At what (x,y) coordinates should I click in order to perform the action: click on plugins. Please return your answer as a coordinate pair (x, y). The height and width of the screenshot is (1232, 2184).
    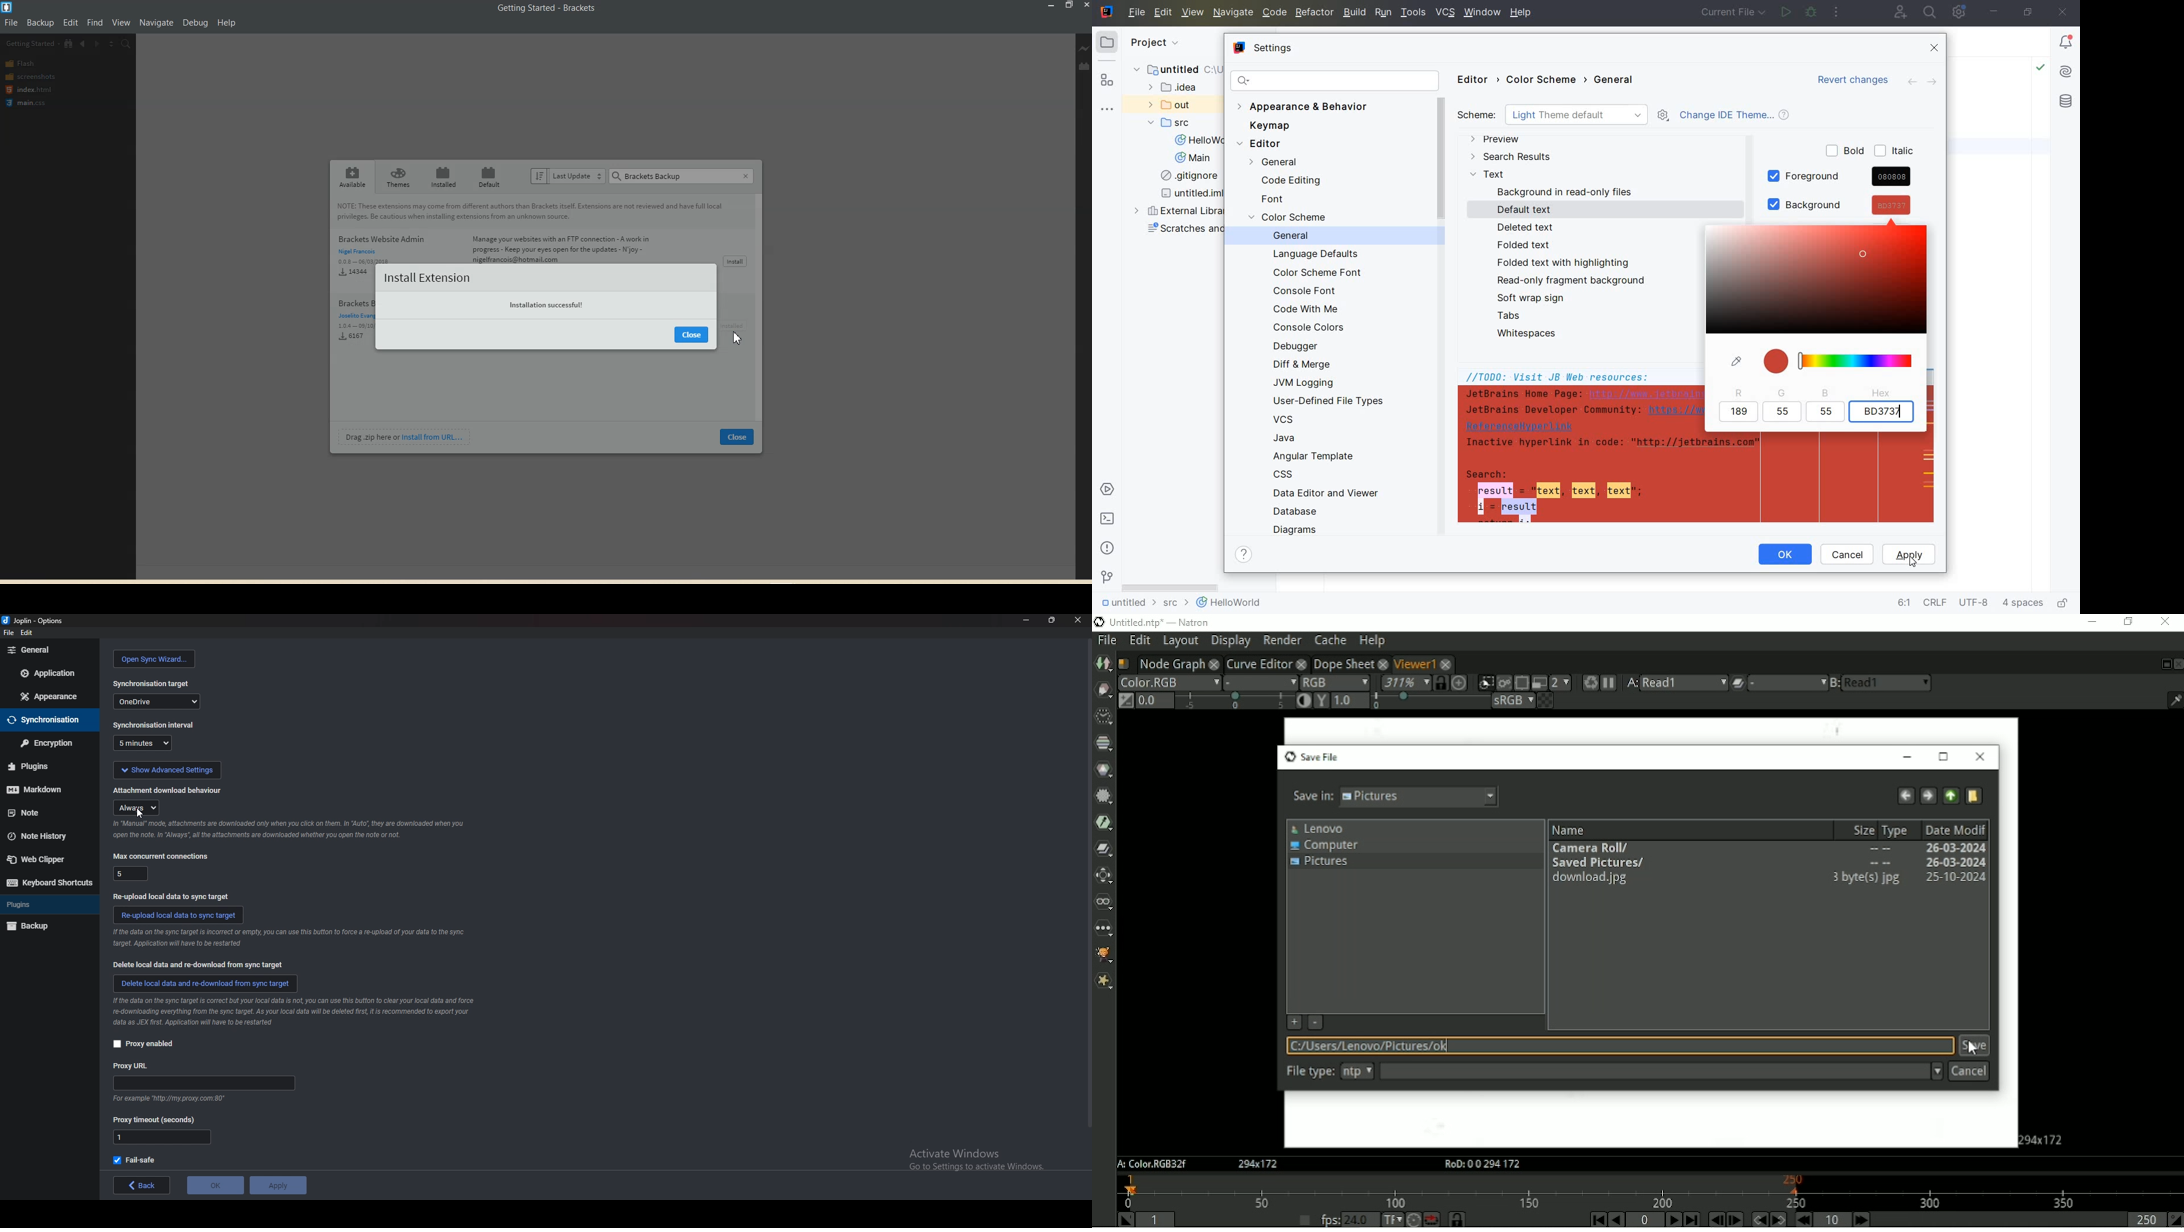
    Looking at the image, I should click on (46, 766).